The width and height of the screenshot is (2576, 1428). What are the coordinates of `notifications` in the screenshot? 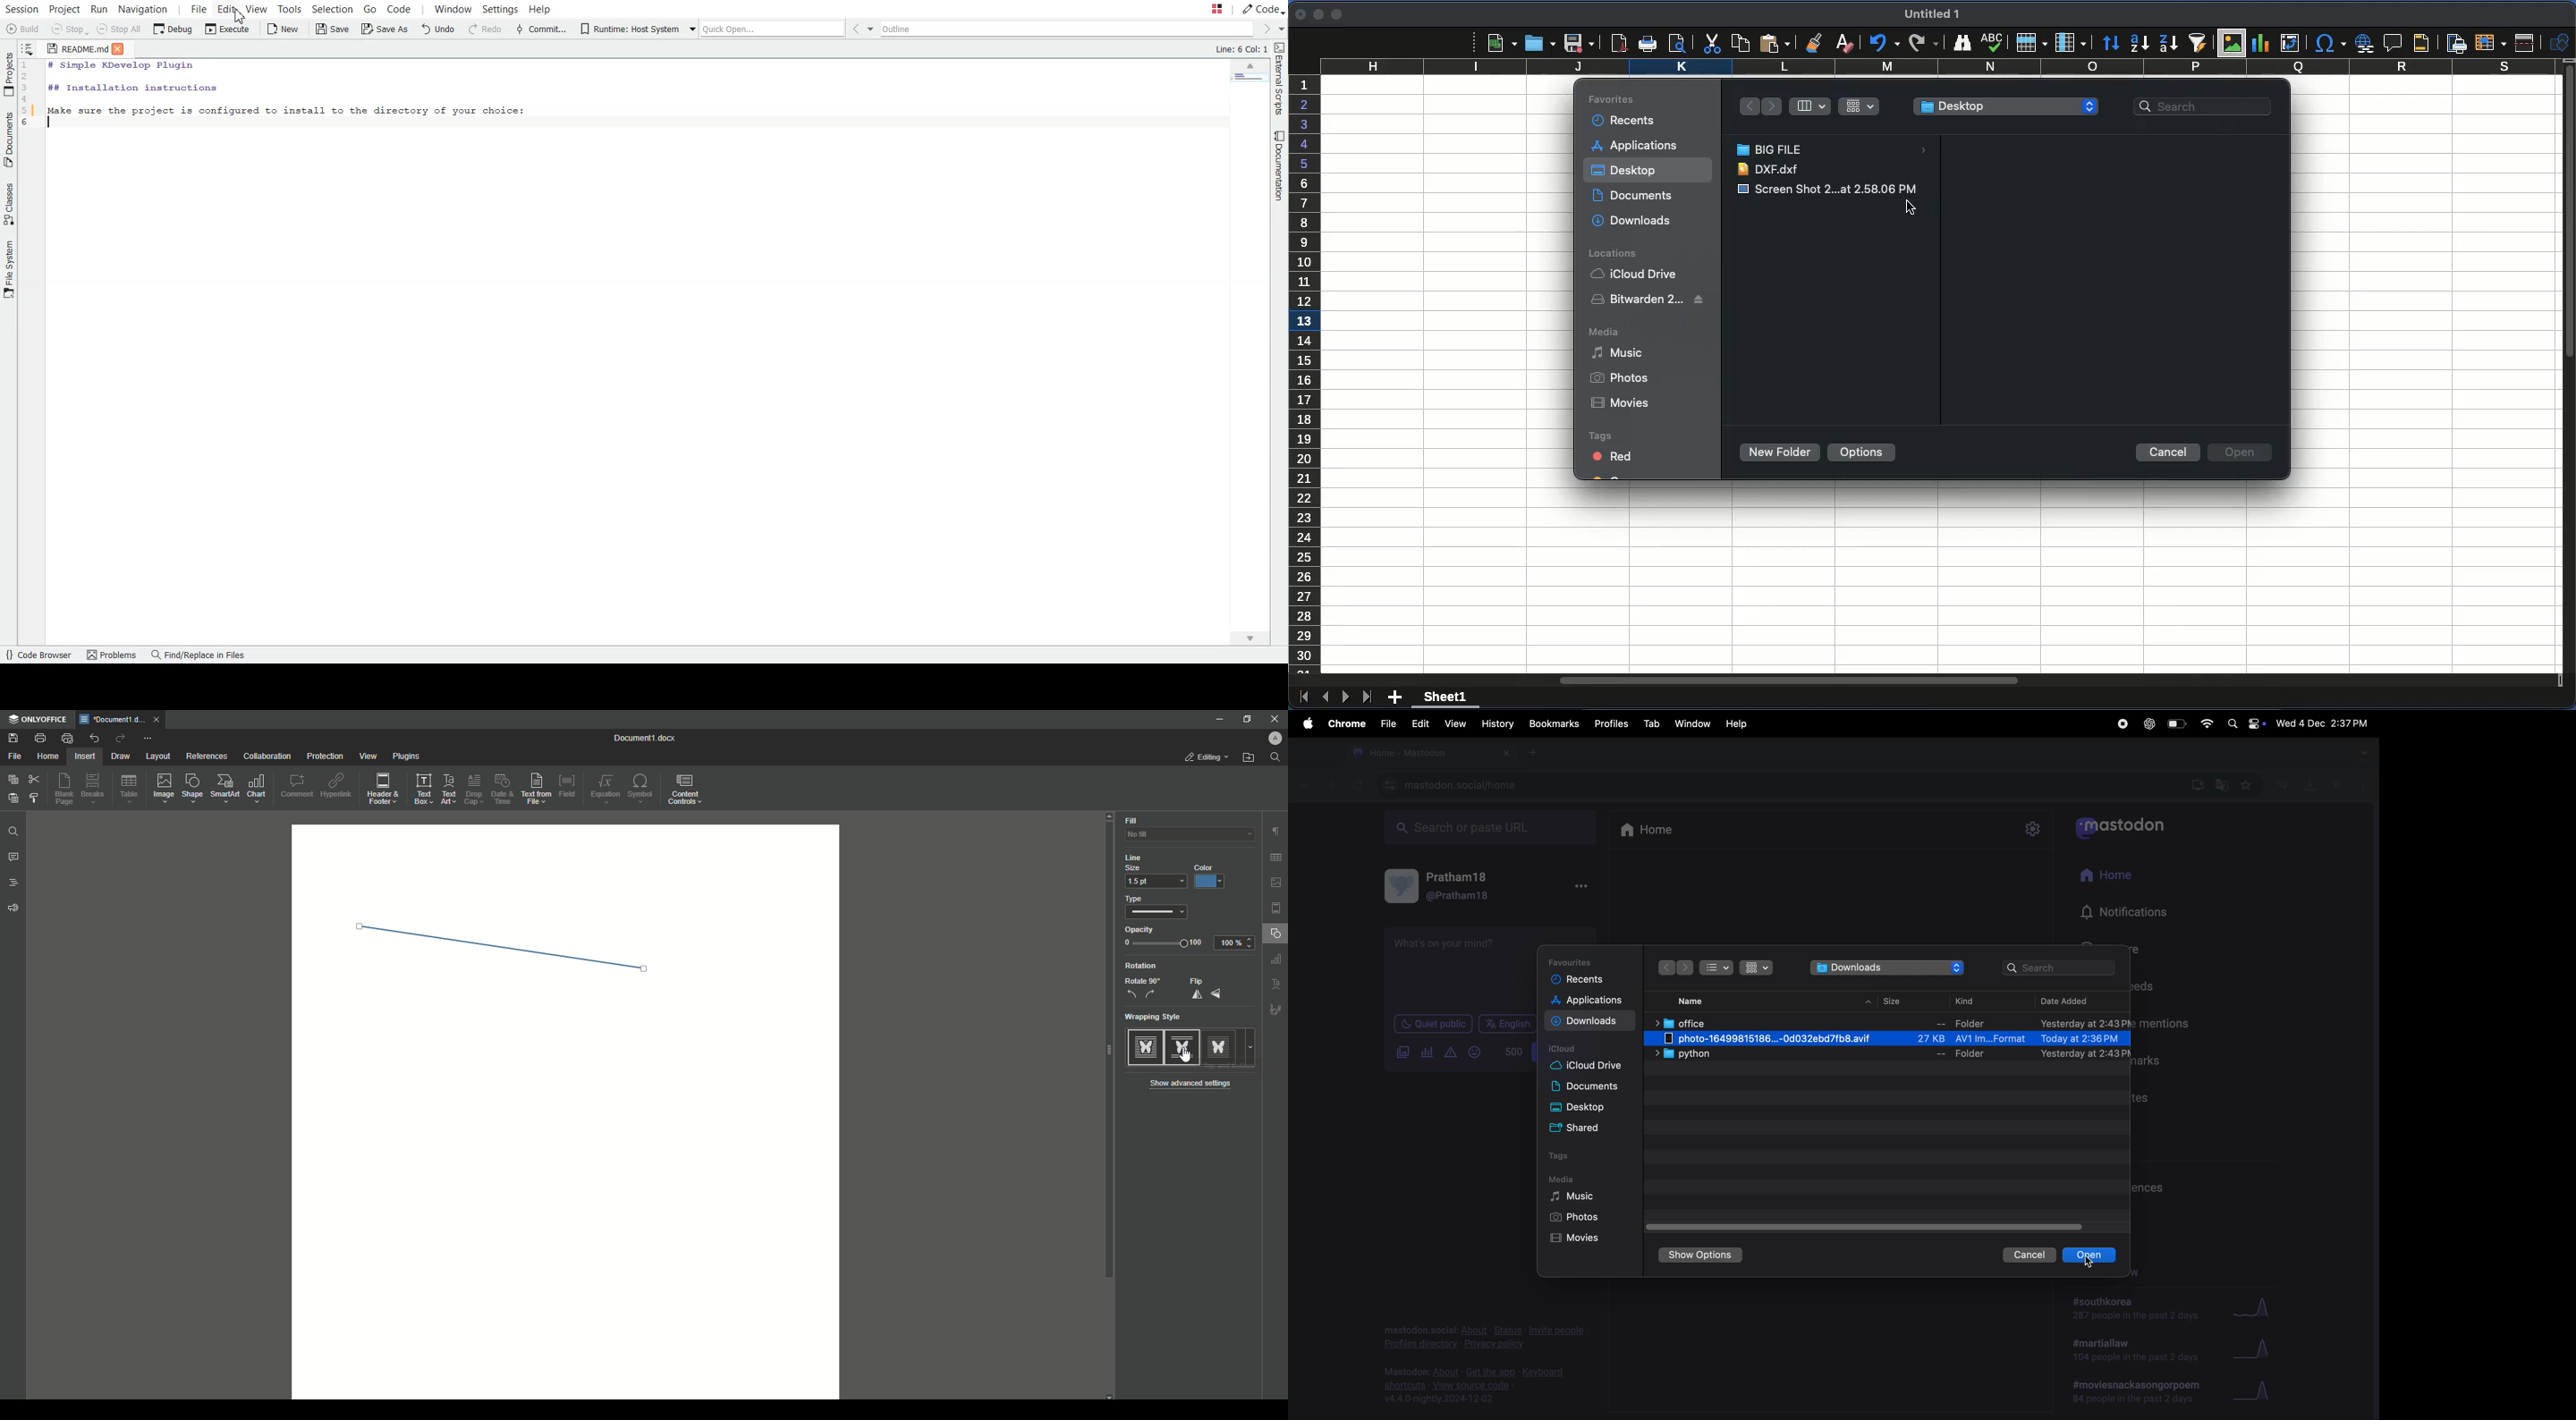 It's located at (2130, 913).